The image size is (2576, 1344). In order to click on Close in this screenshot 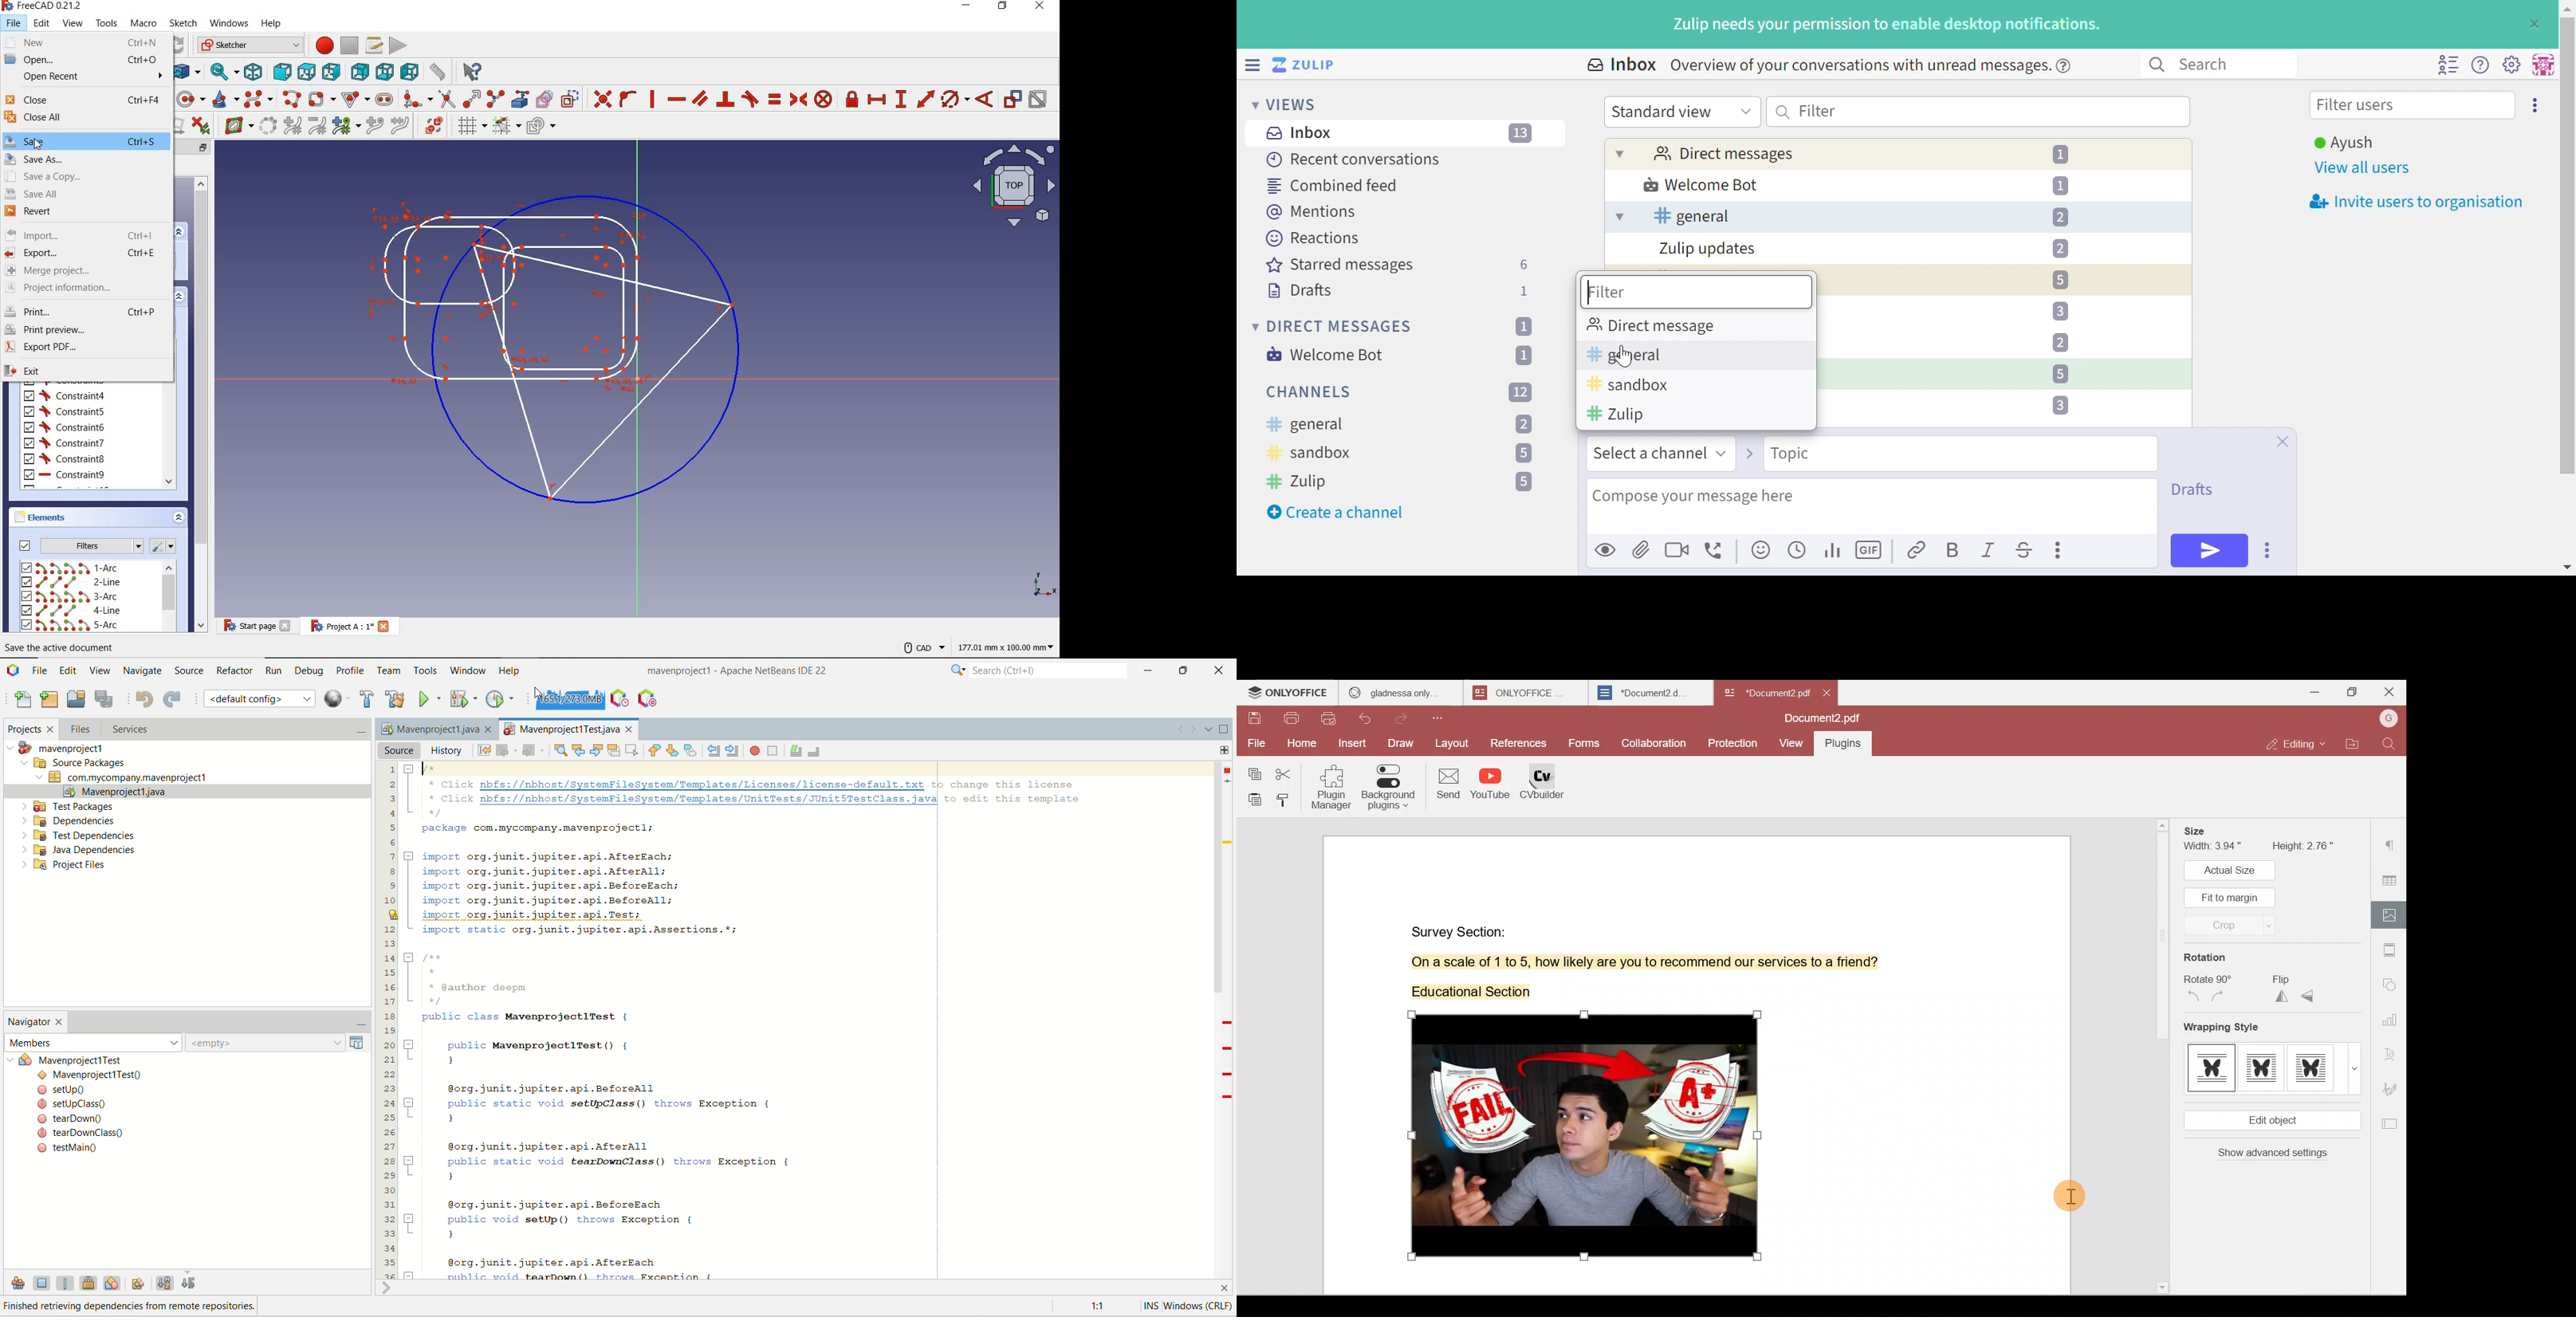, I will do `click(2533, 24)`.